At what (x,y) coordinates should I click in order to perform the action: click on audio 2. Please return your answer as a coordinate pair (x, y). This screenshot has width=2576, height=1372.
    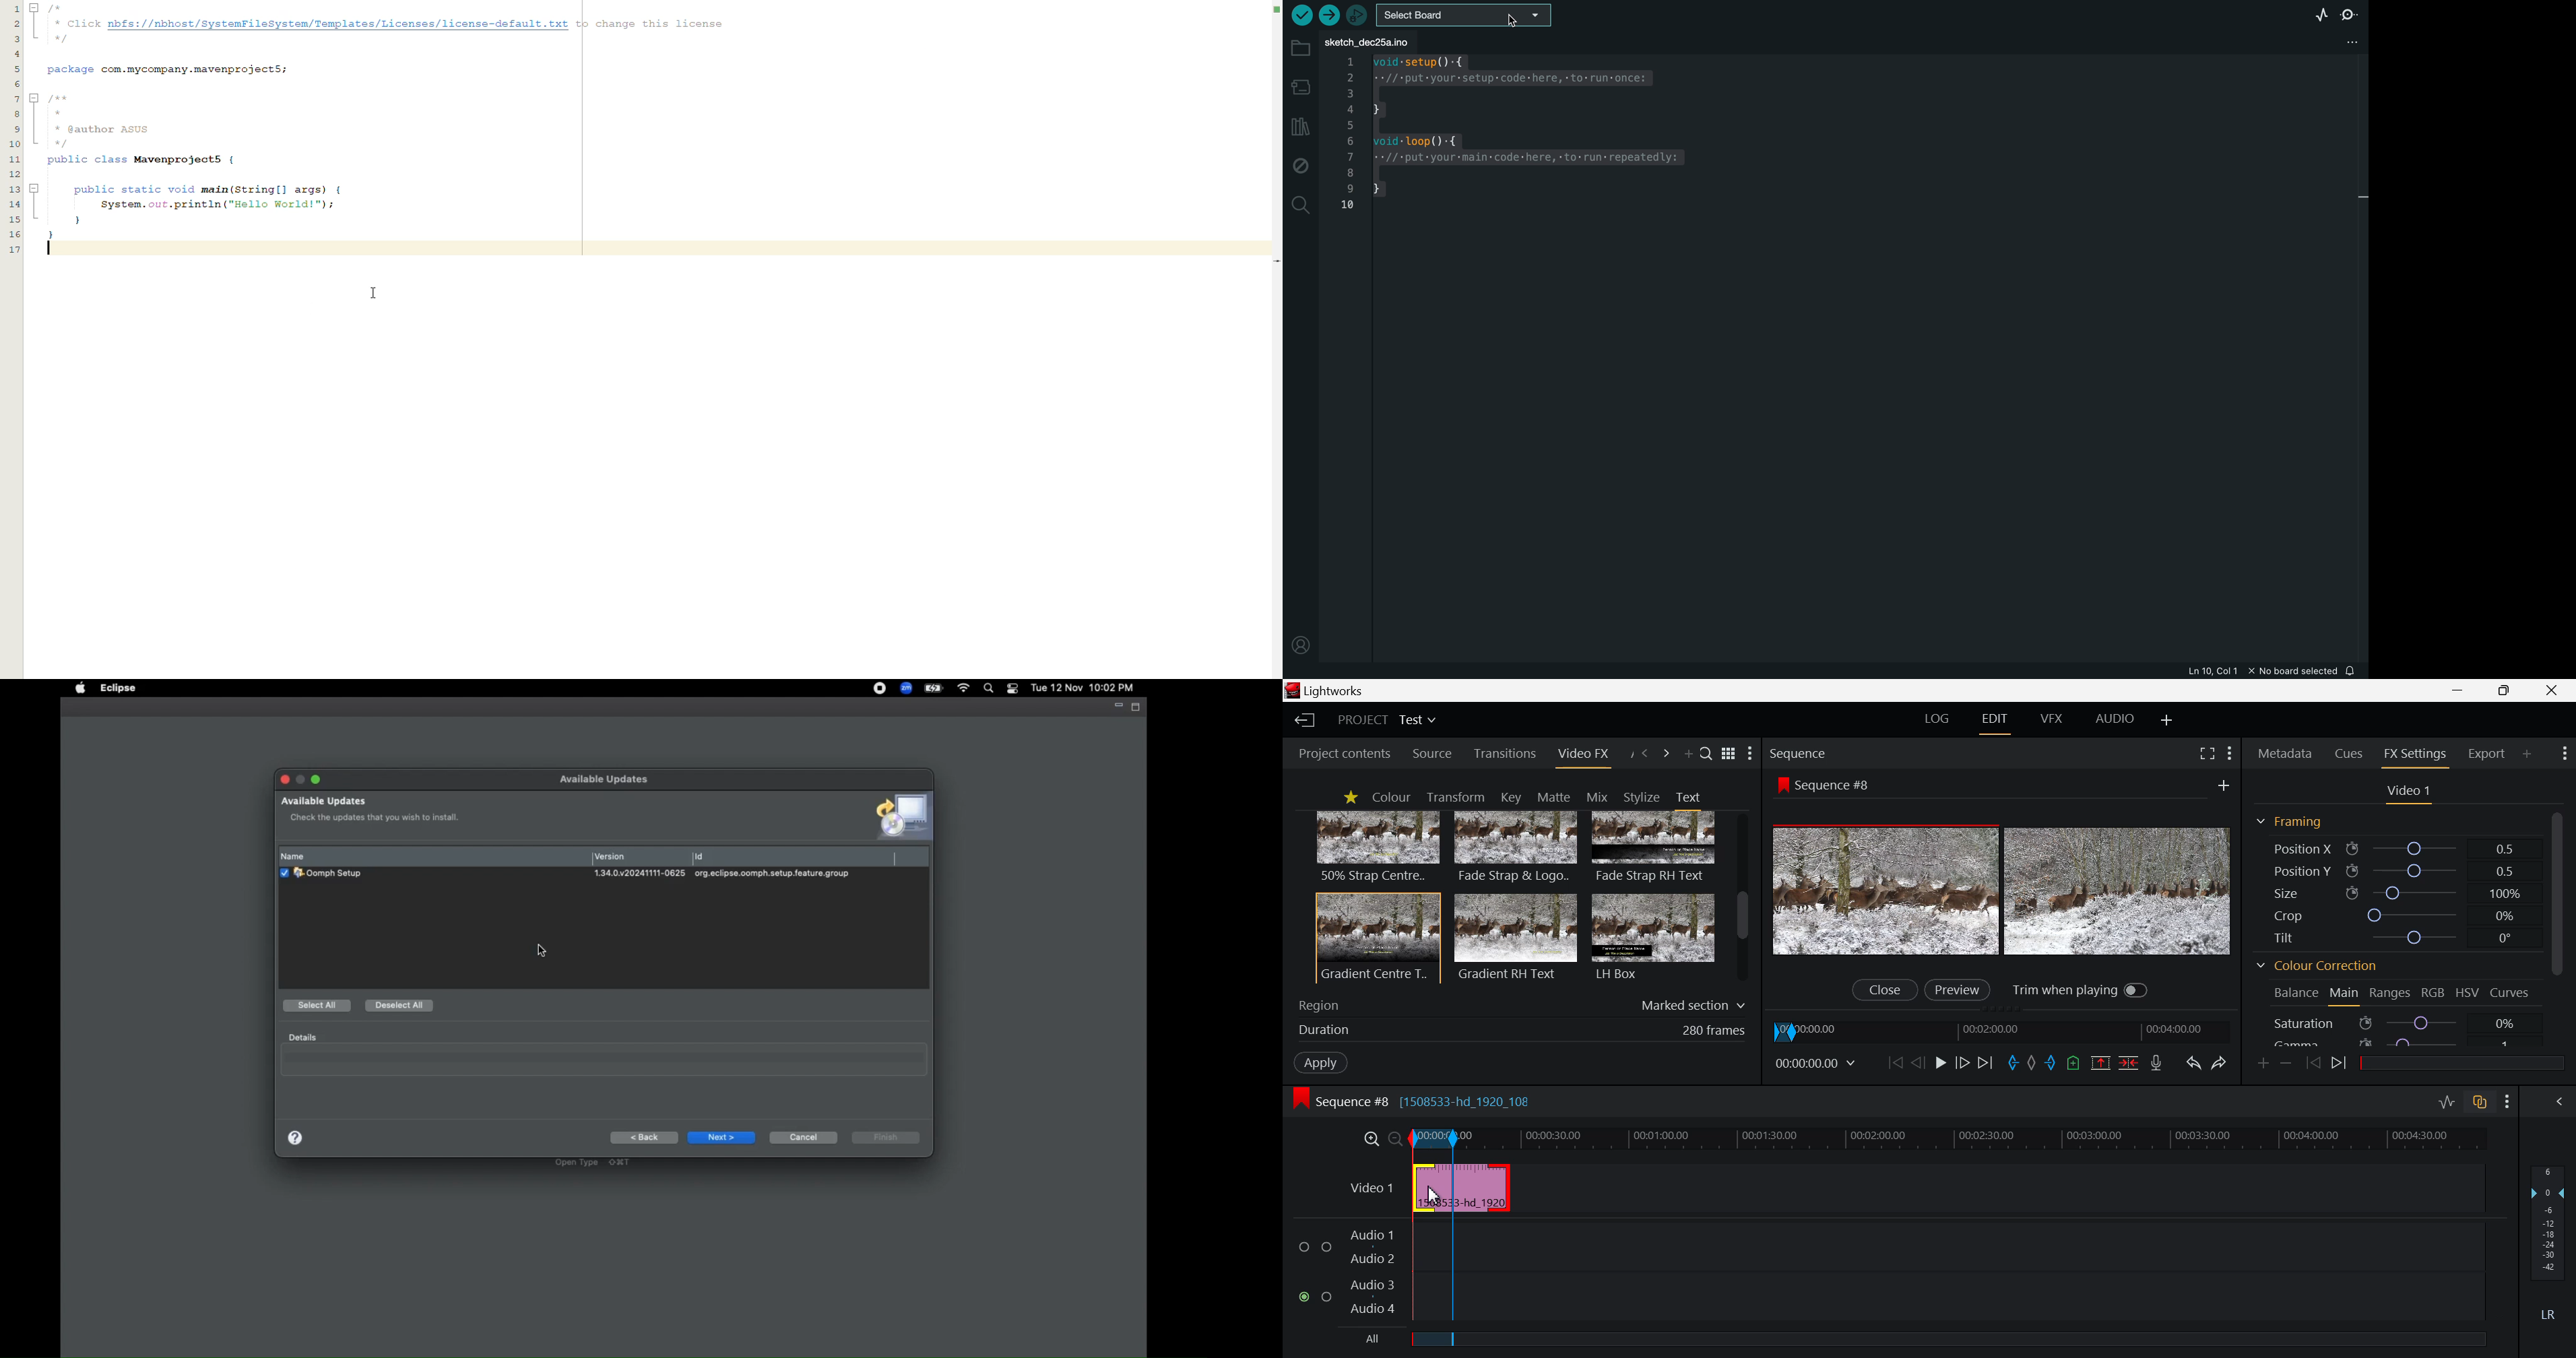
    Looking at the image, I should click on (1374, 1259).